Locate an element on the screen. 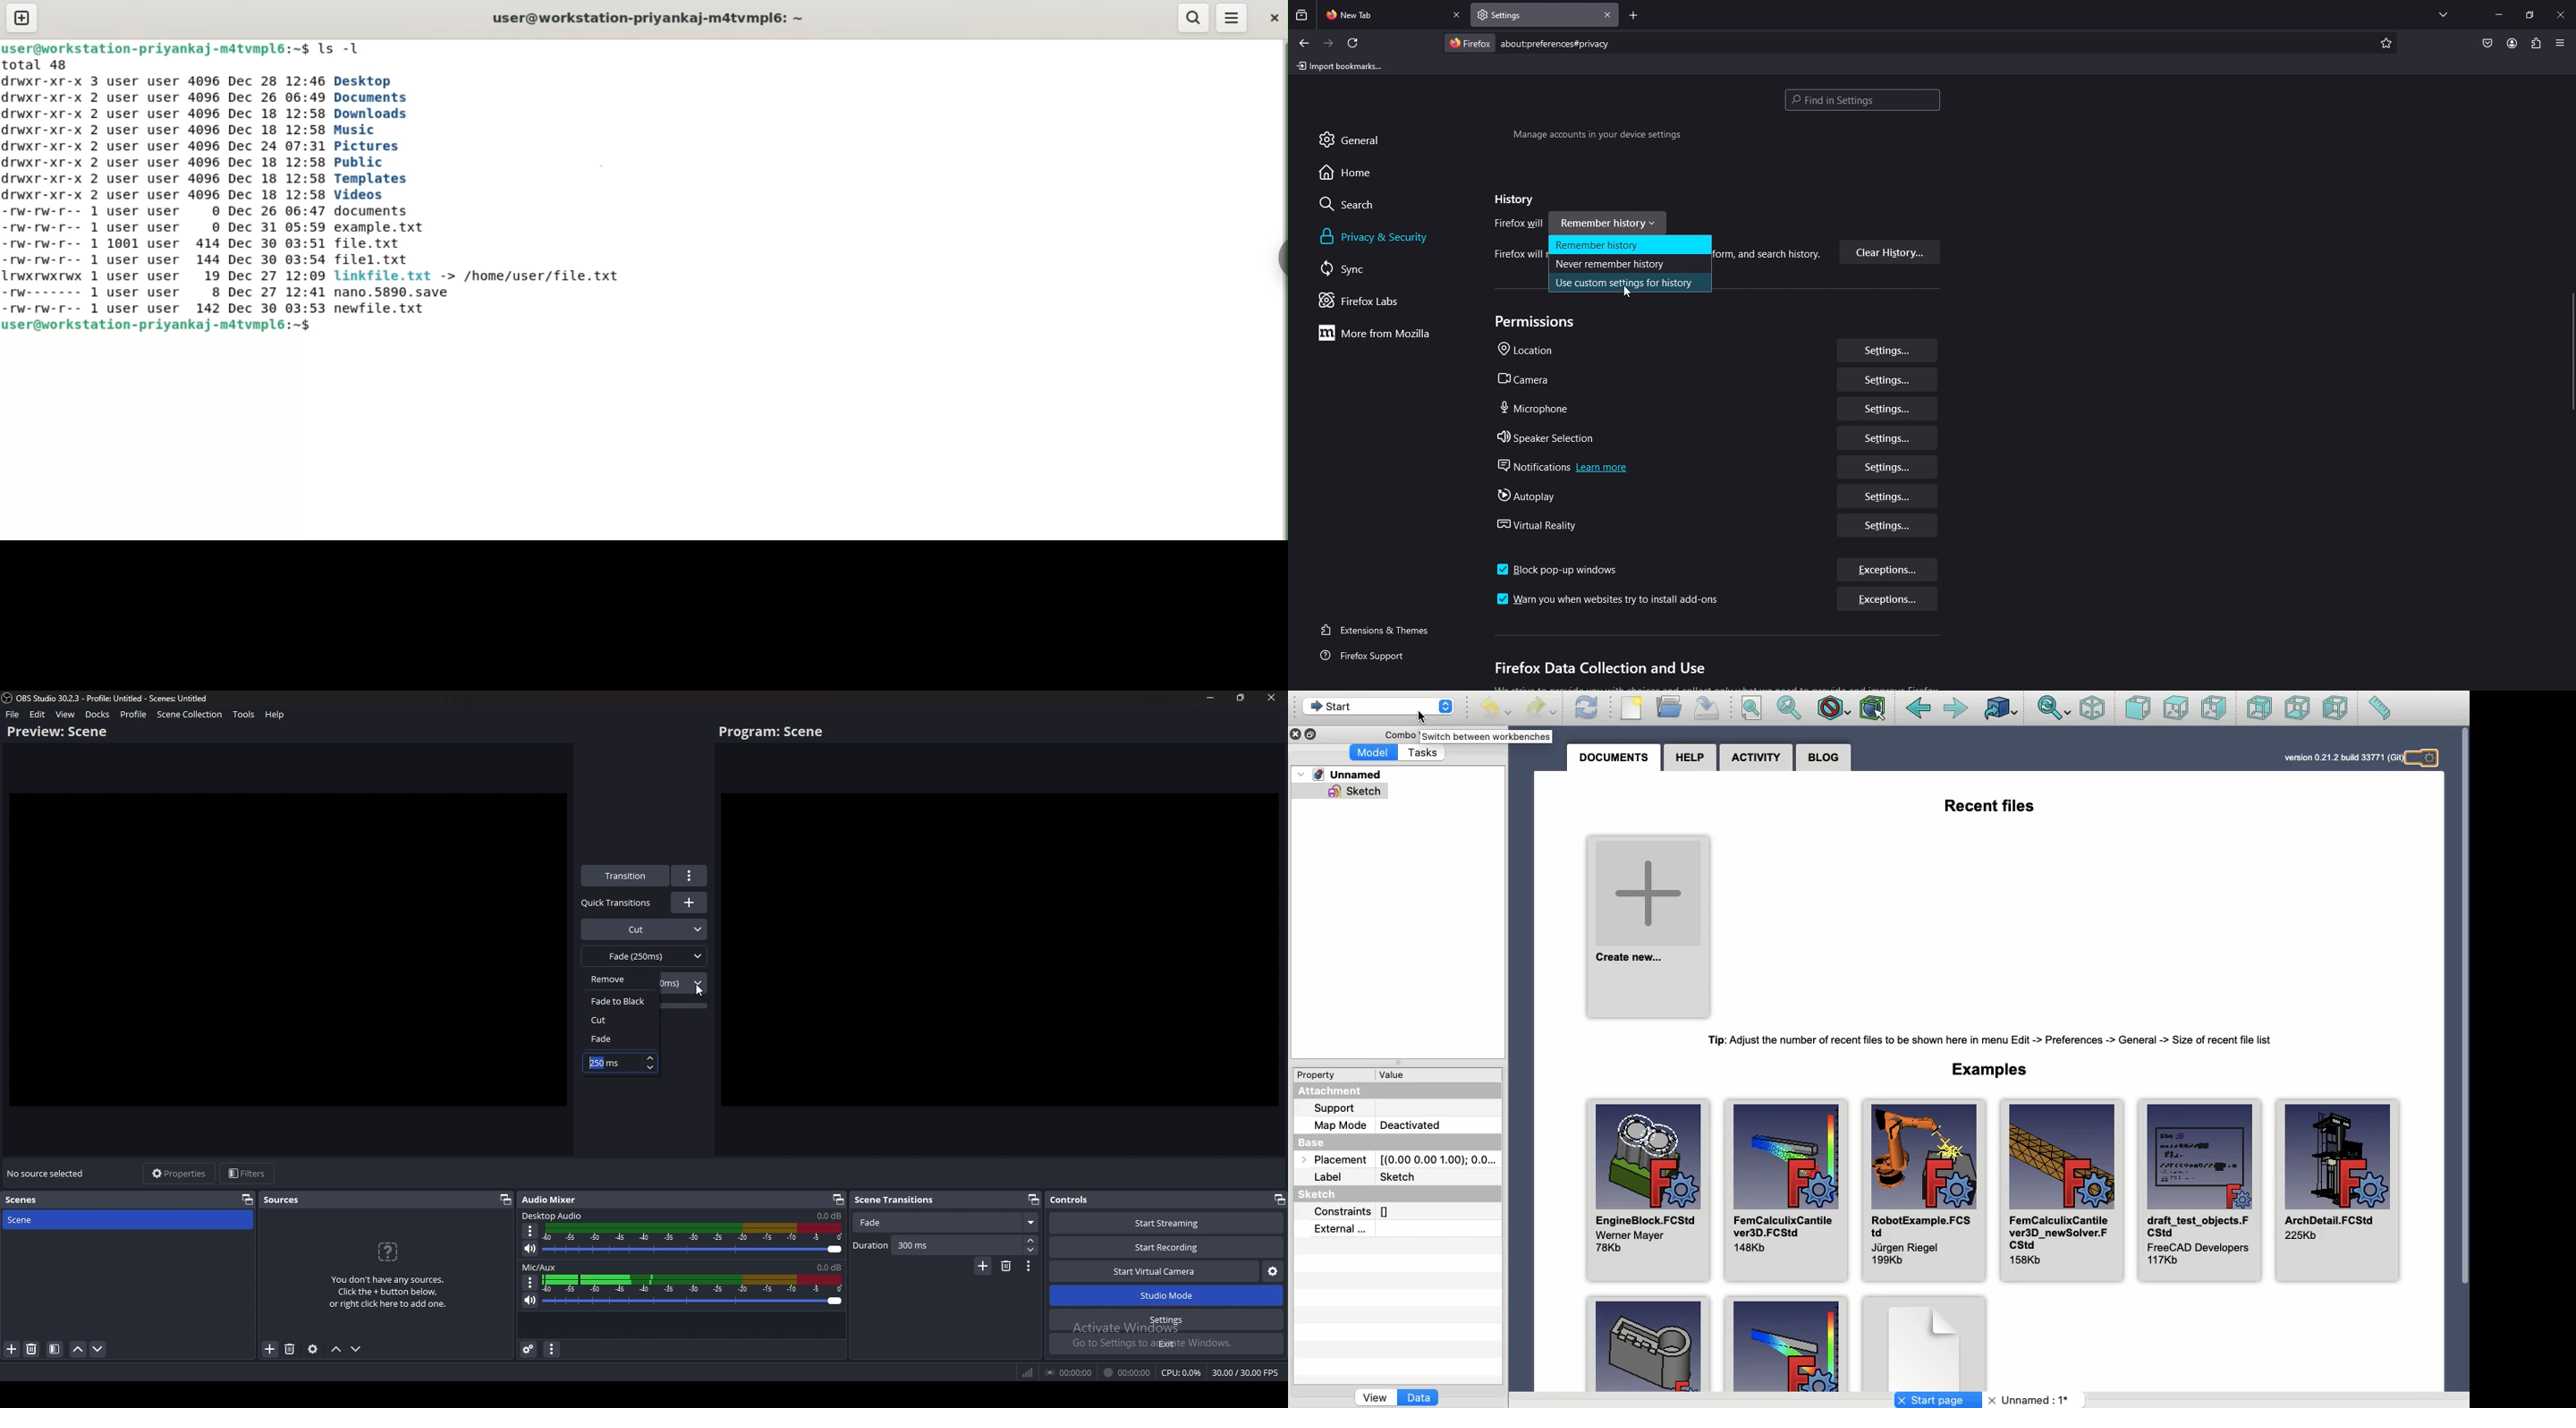  Duration is located at coordinates (945, 1246).